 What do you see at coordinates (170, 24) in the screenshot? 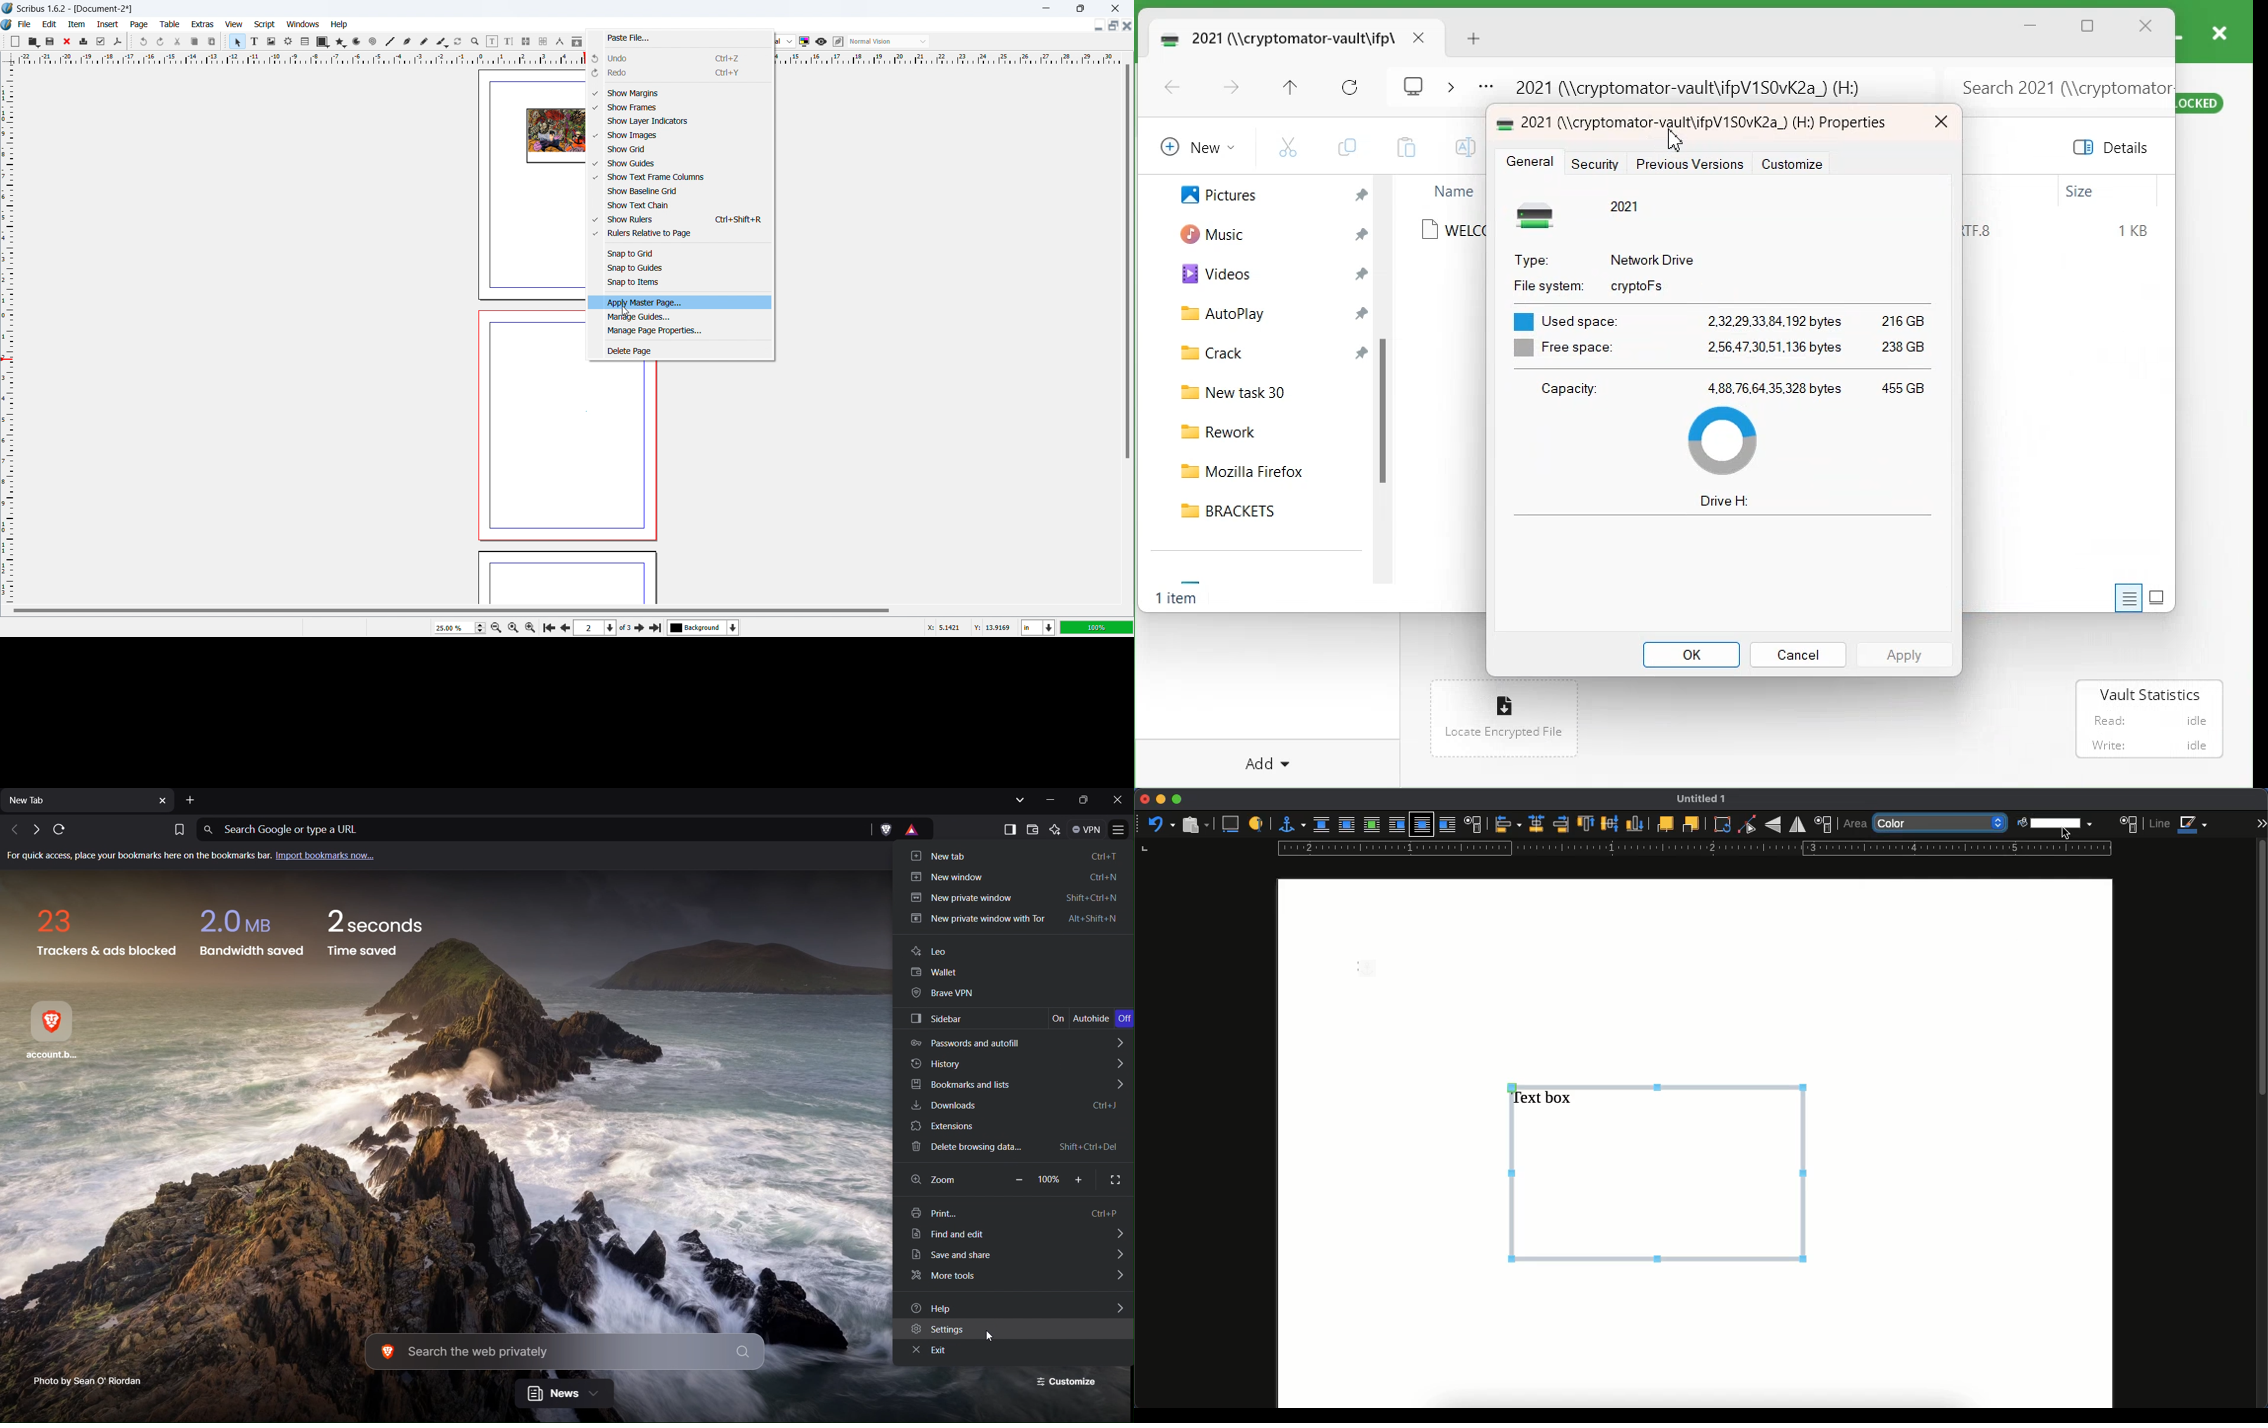
I see `table` at bounding box center [170, 24].